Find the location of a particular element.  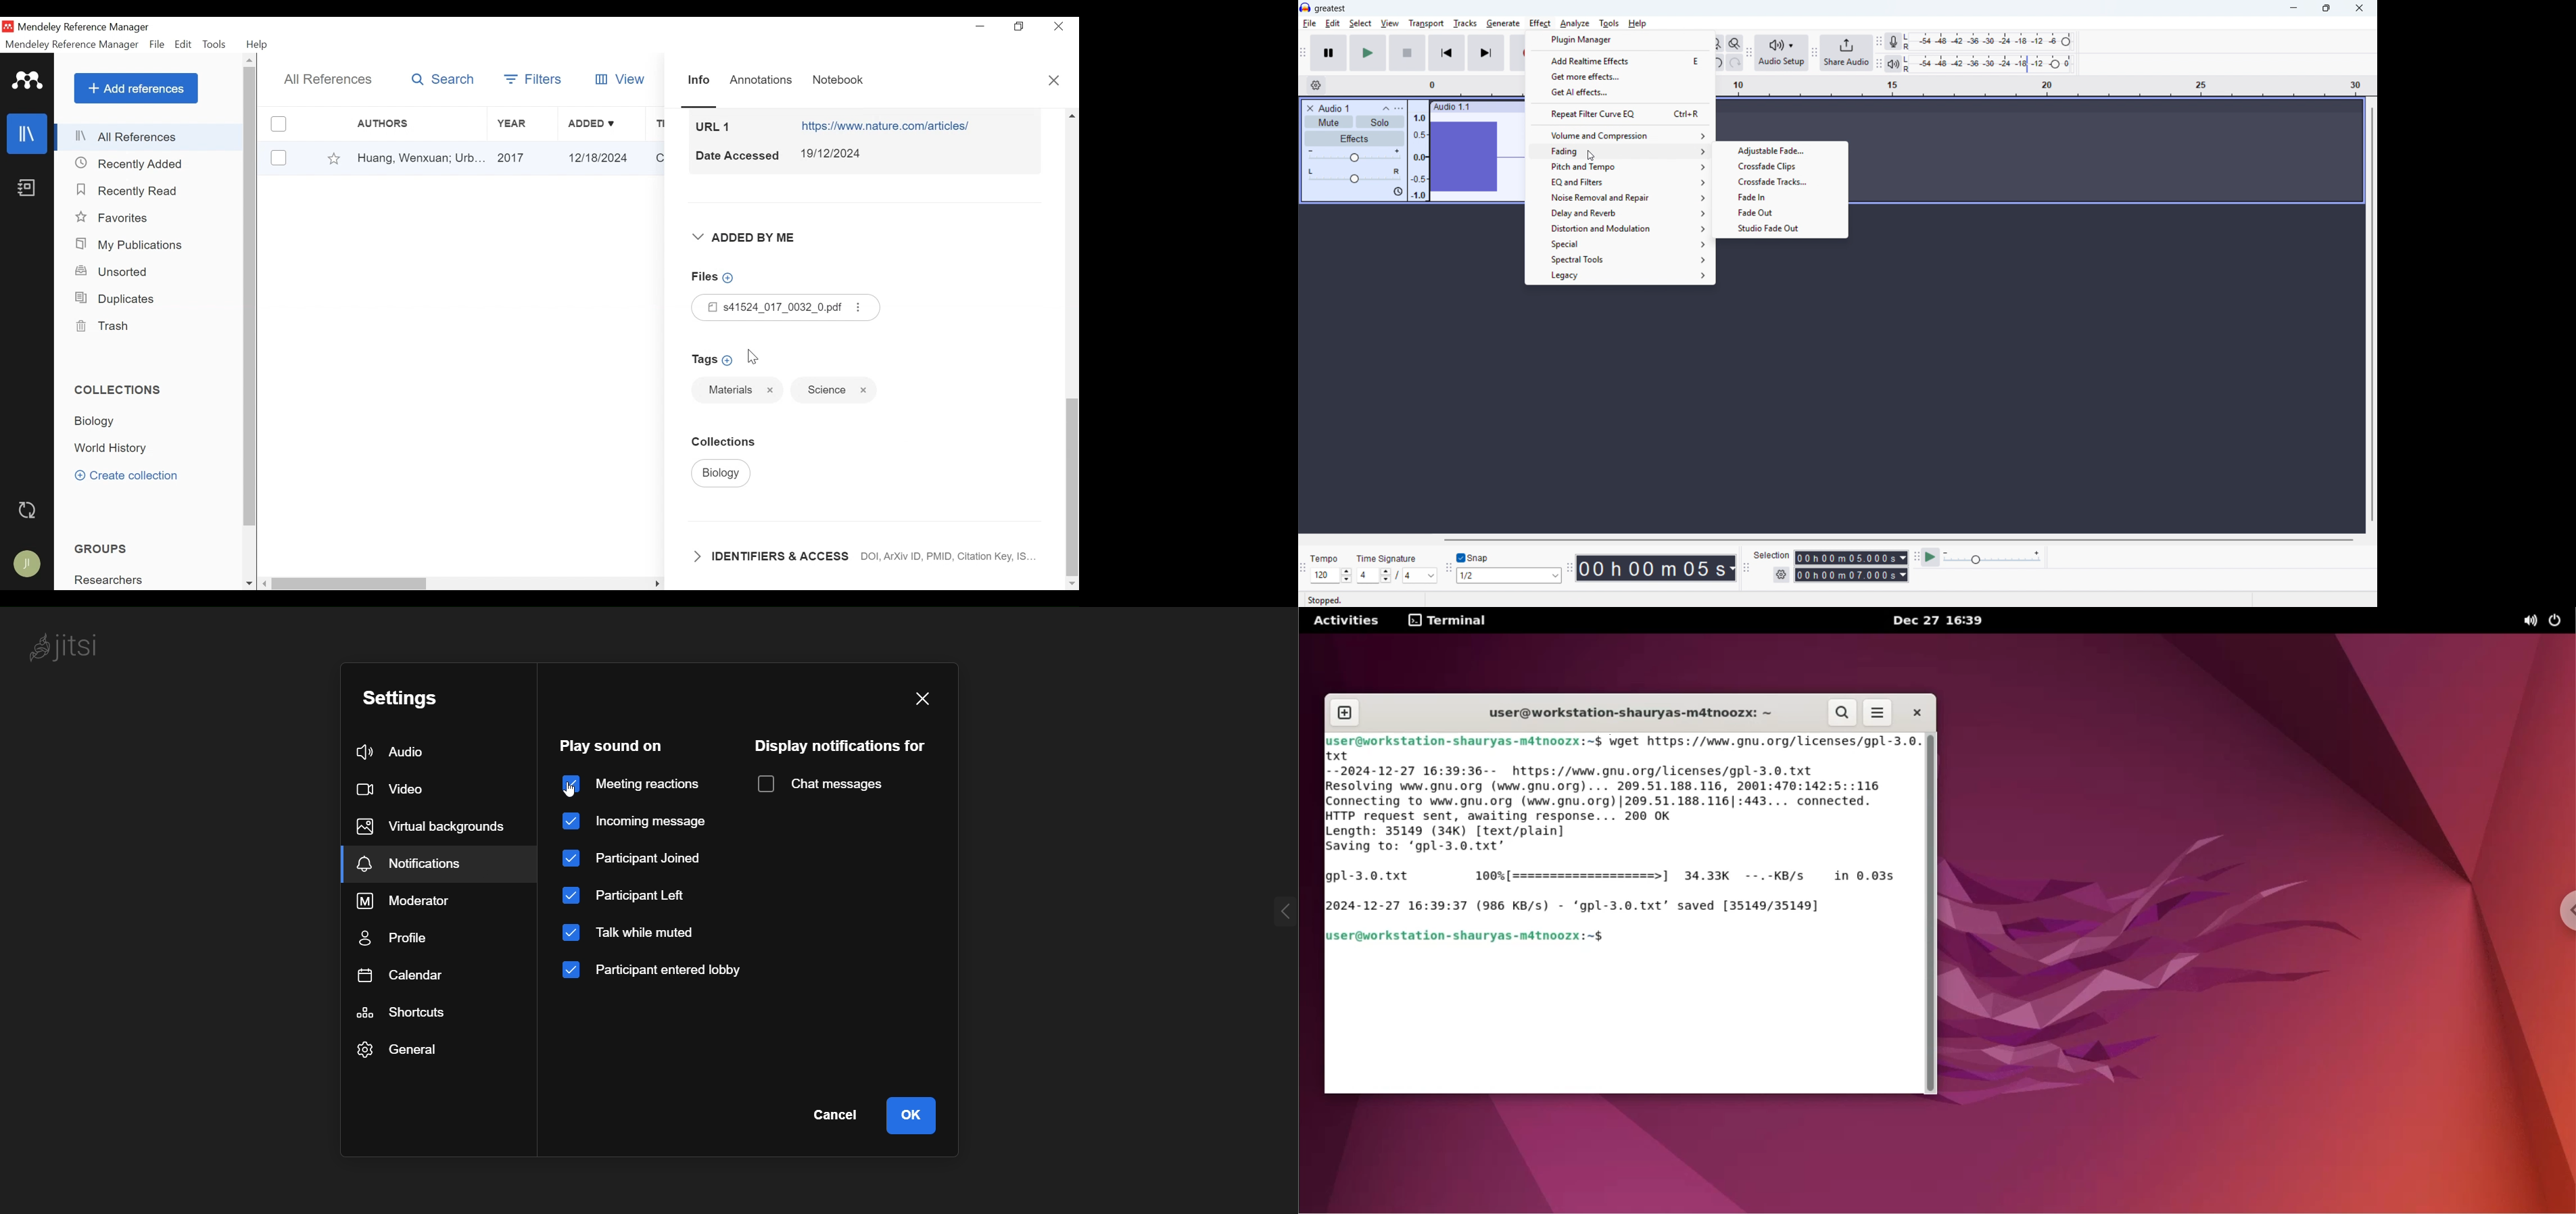

Vertical scroll bar  is located at coordinates (2372, 315).